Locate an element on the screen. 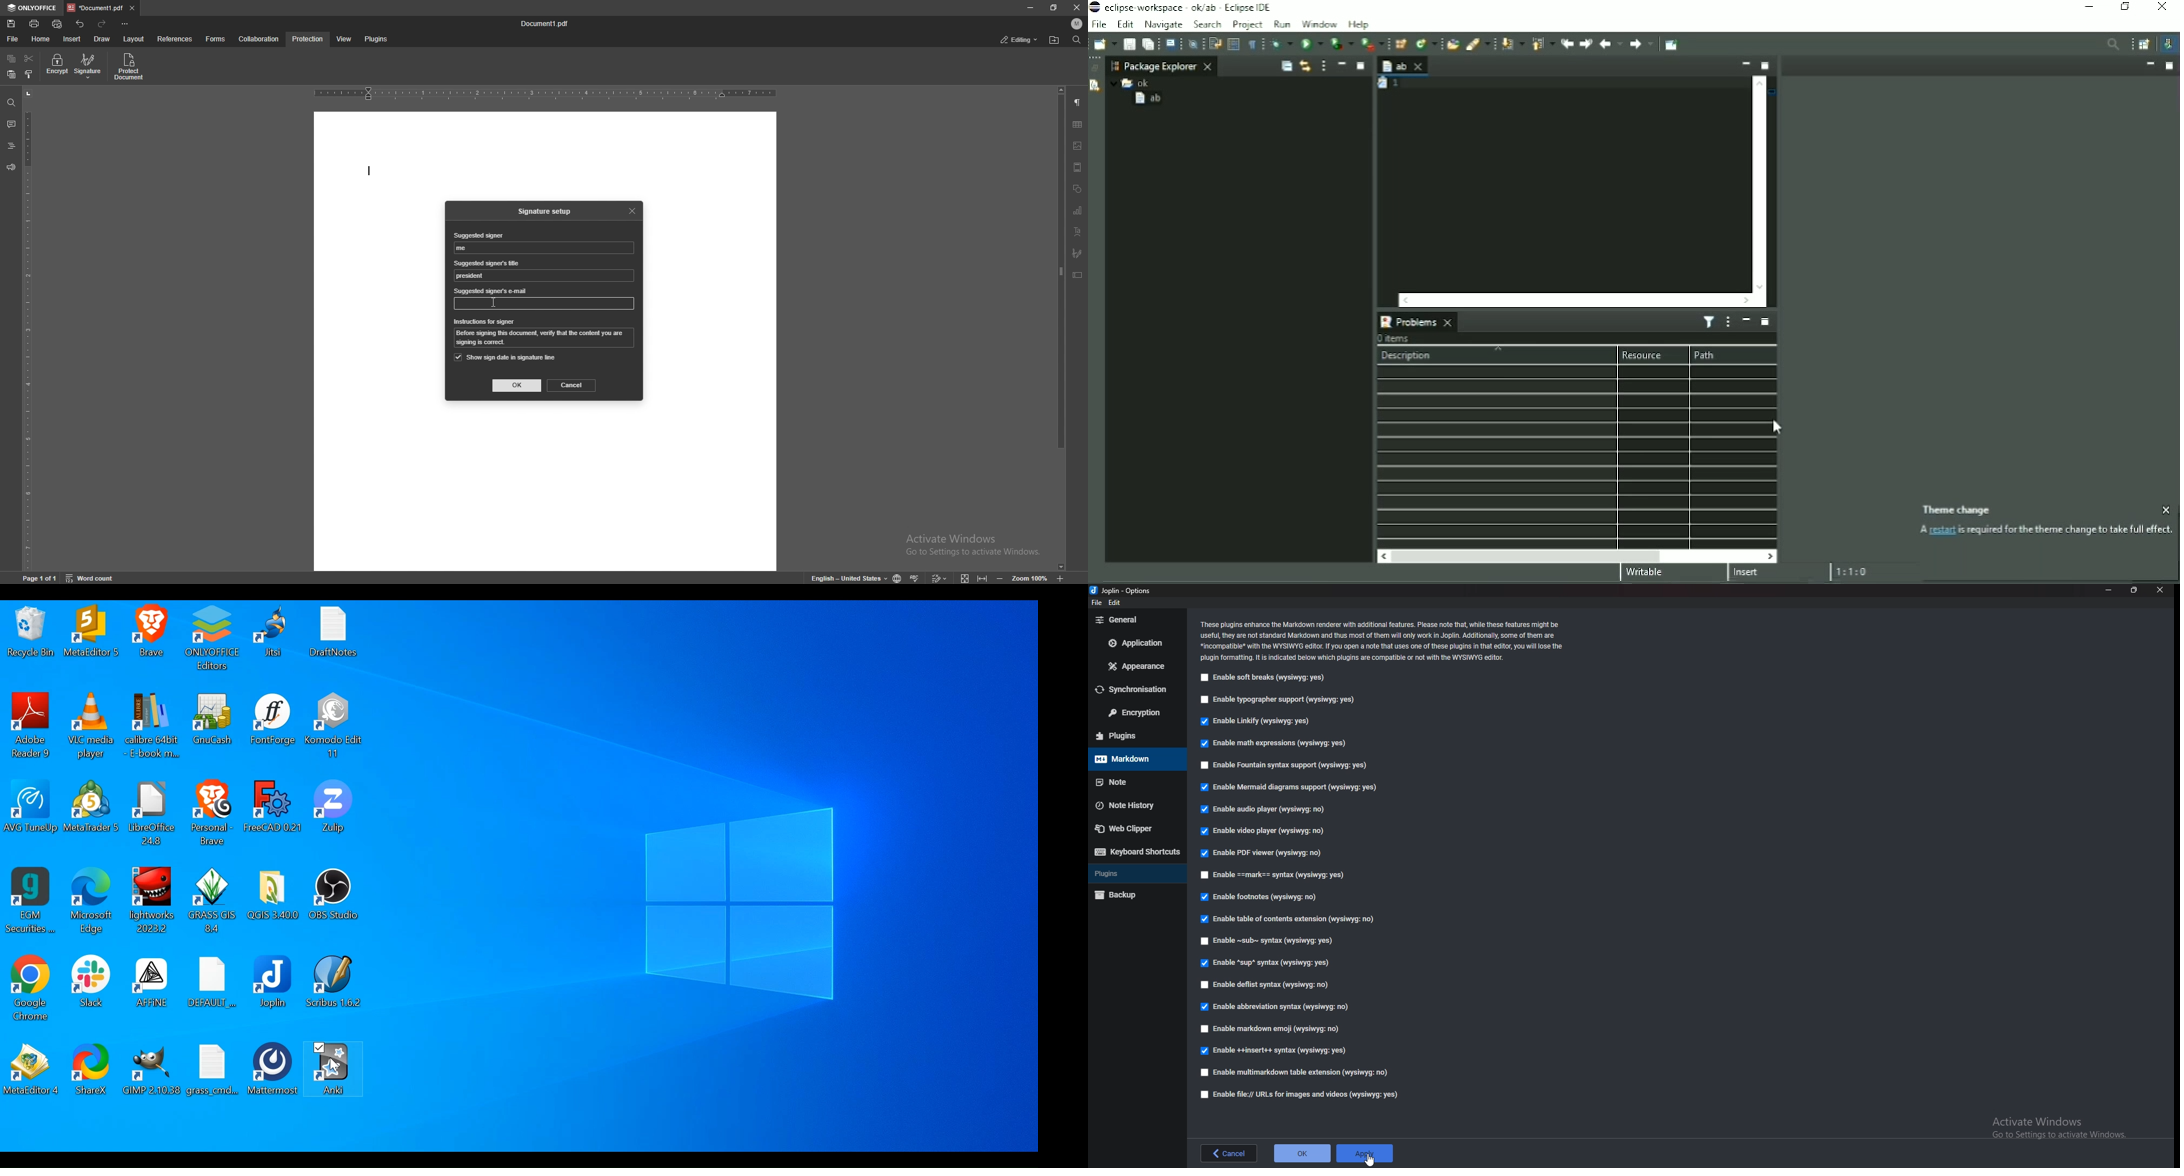 The height and width of the screenshot is (1176, 2184). note is located at coordinates (1134, 781).